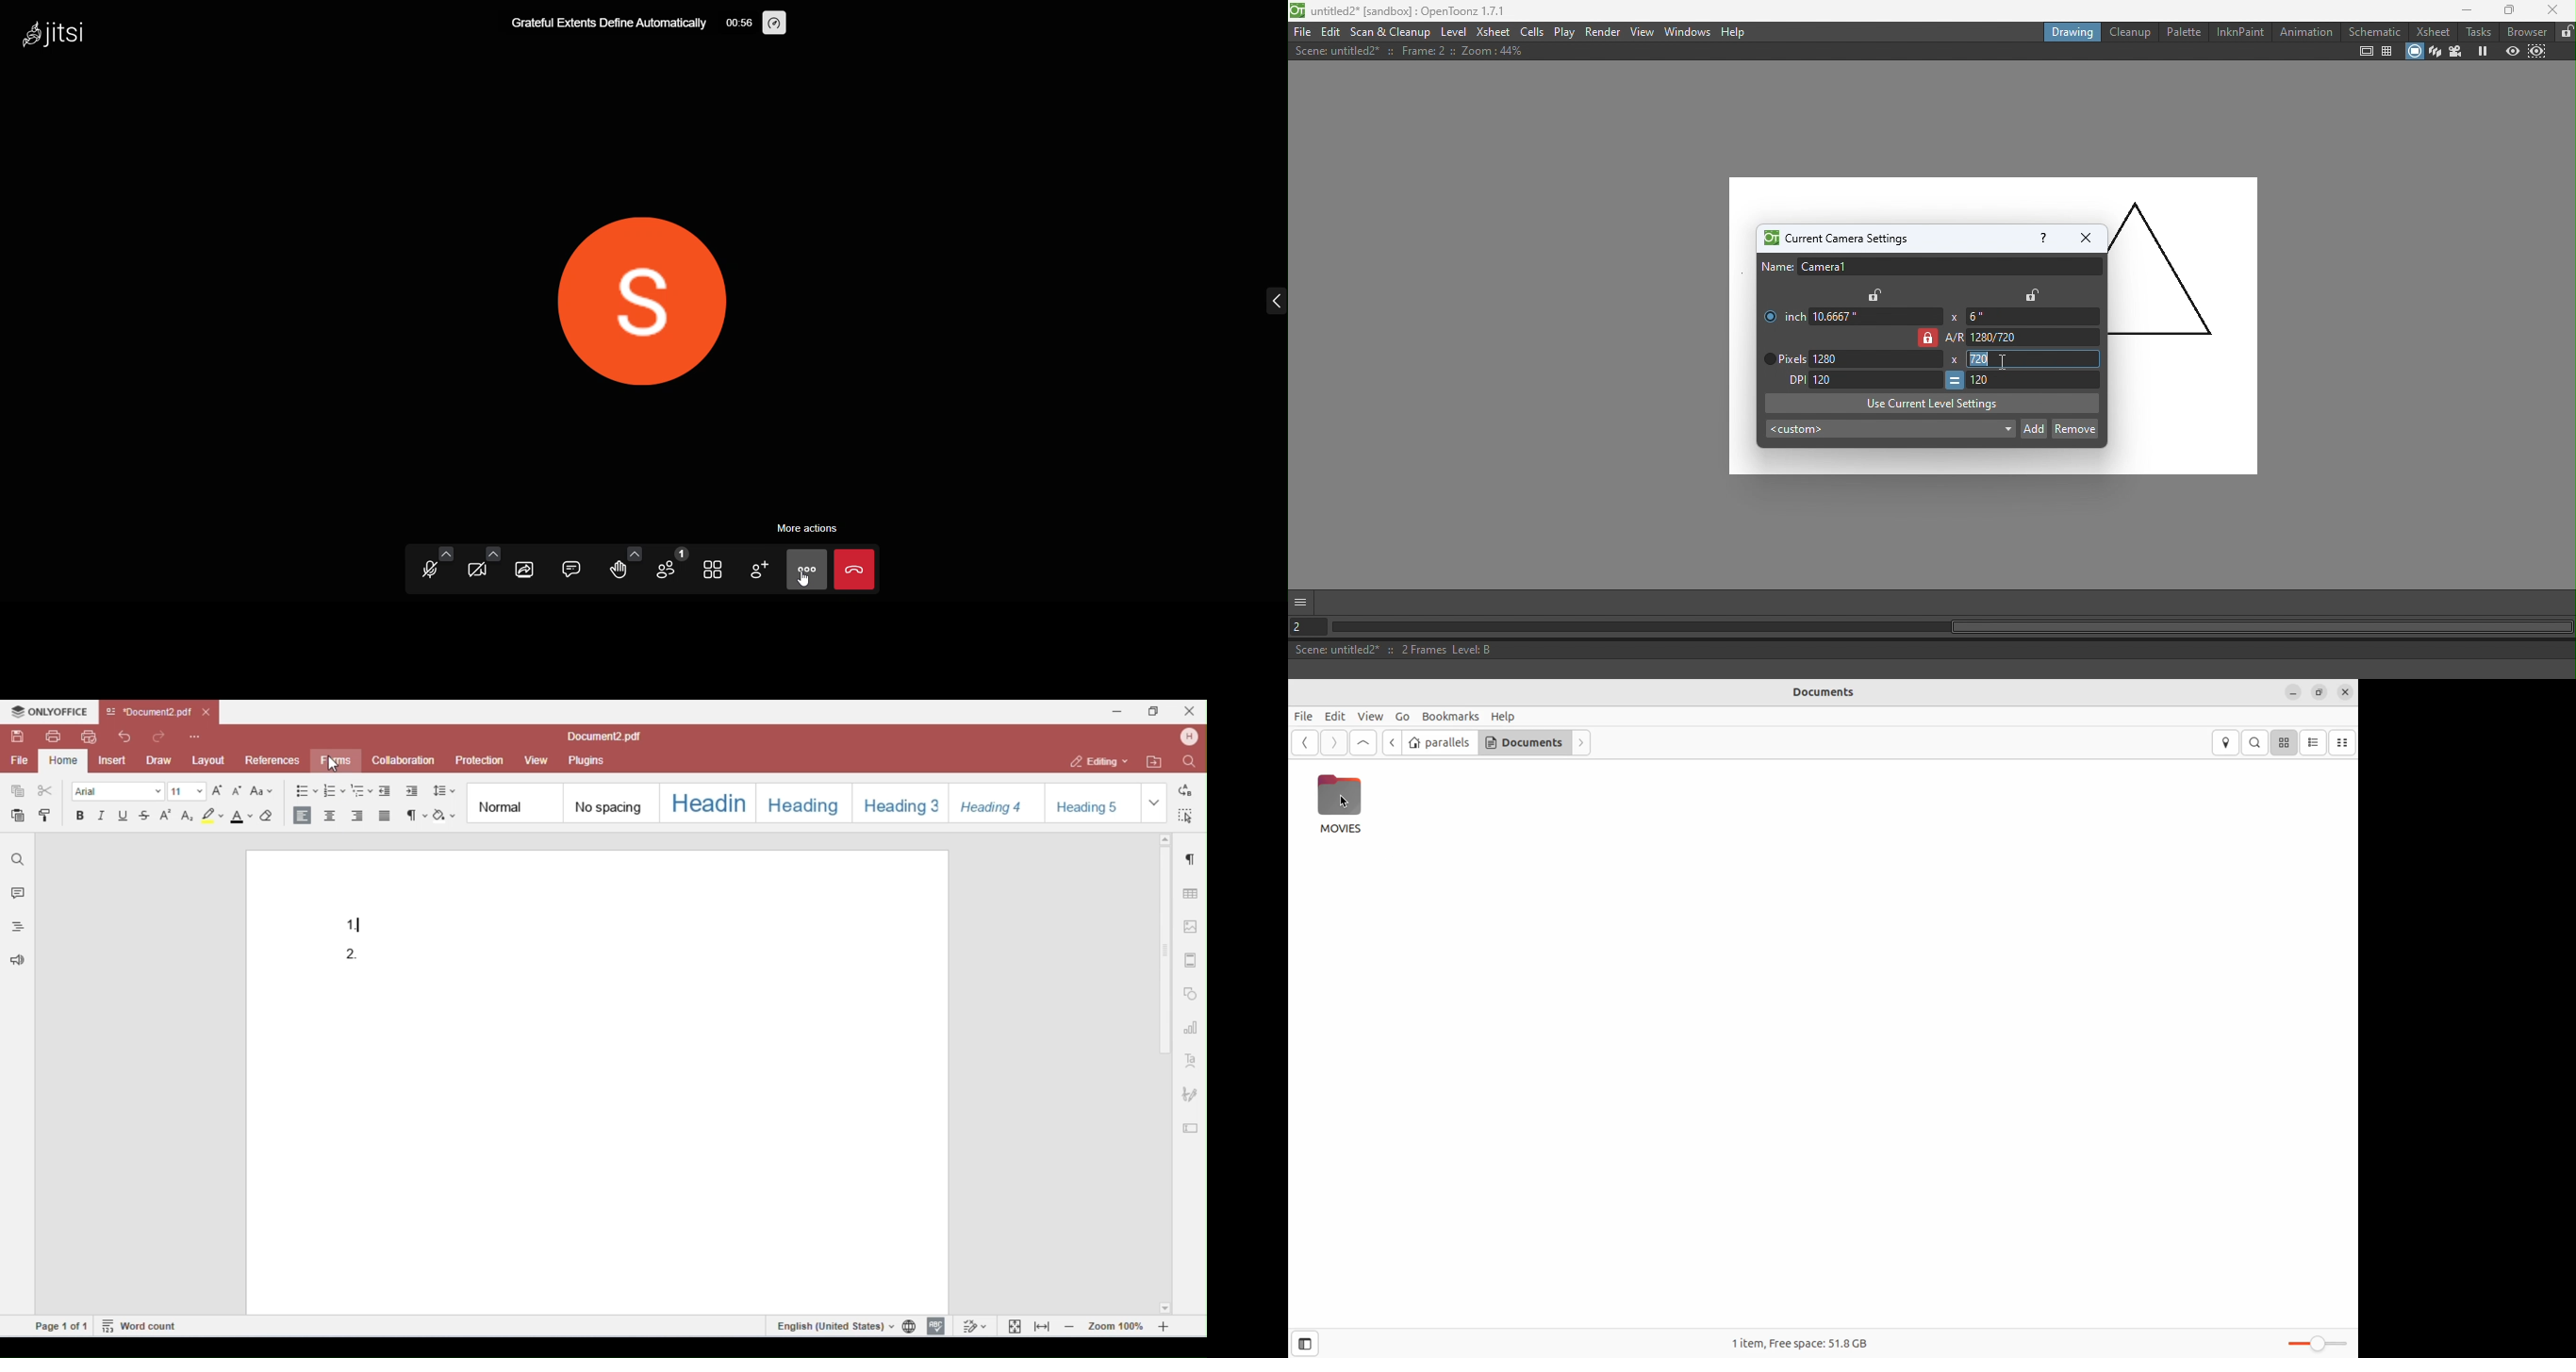  Describe the element at coordinates (1345, 804) in the screenshot. I see `Movies` at that location.